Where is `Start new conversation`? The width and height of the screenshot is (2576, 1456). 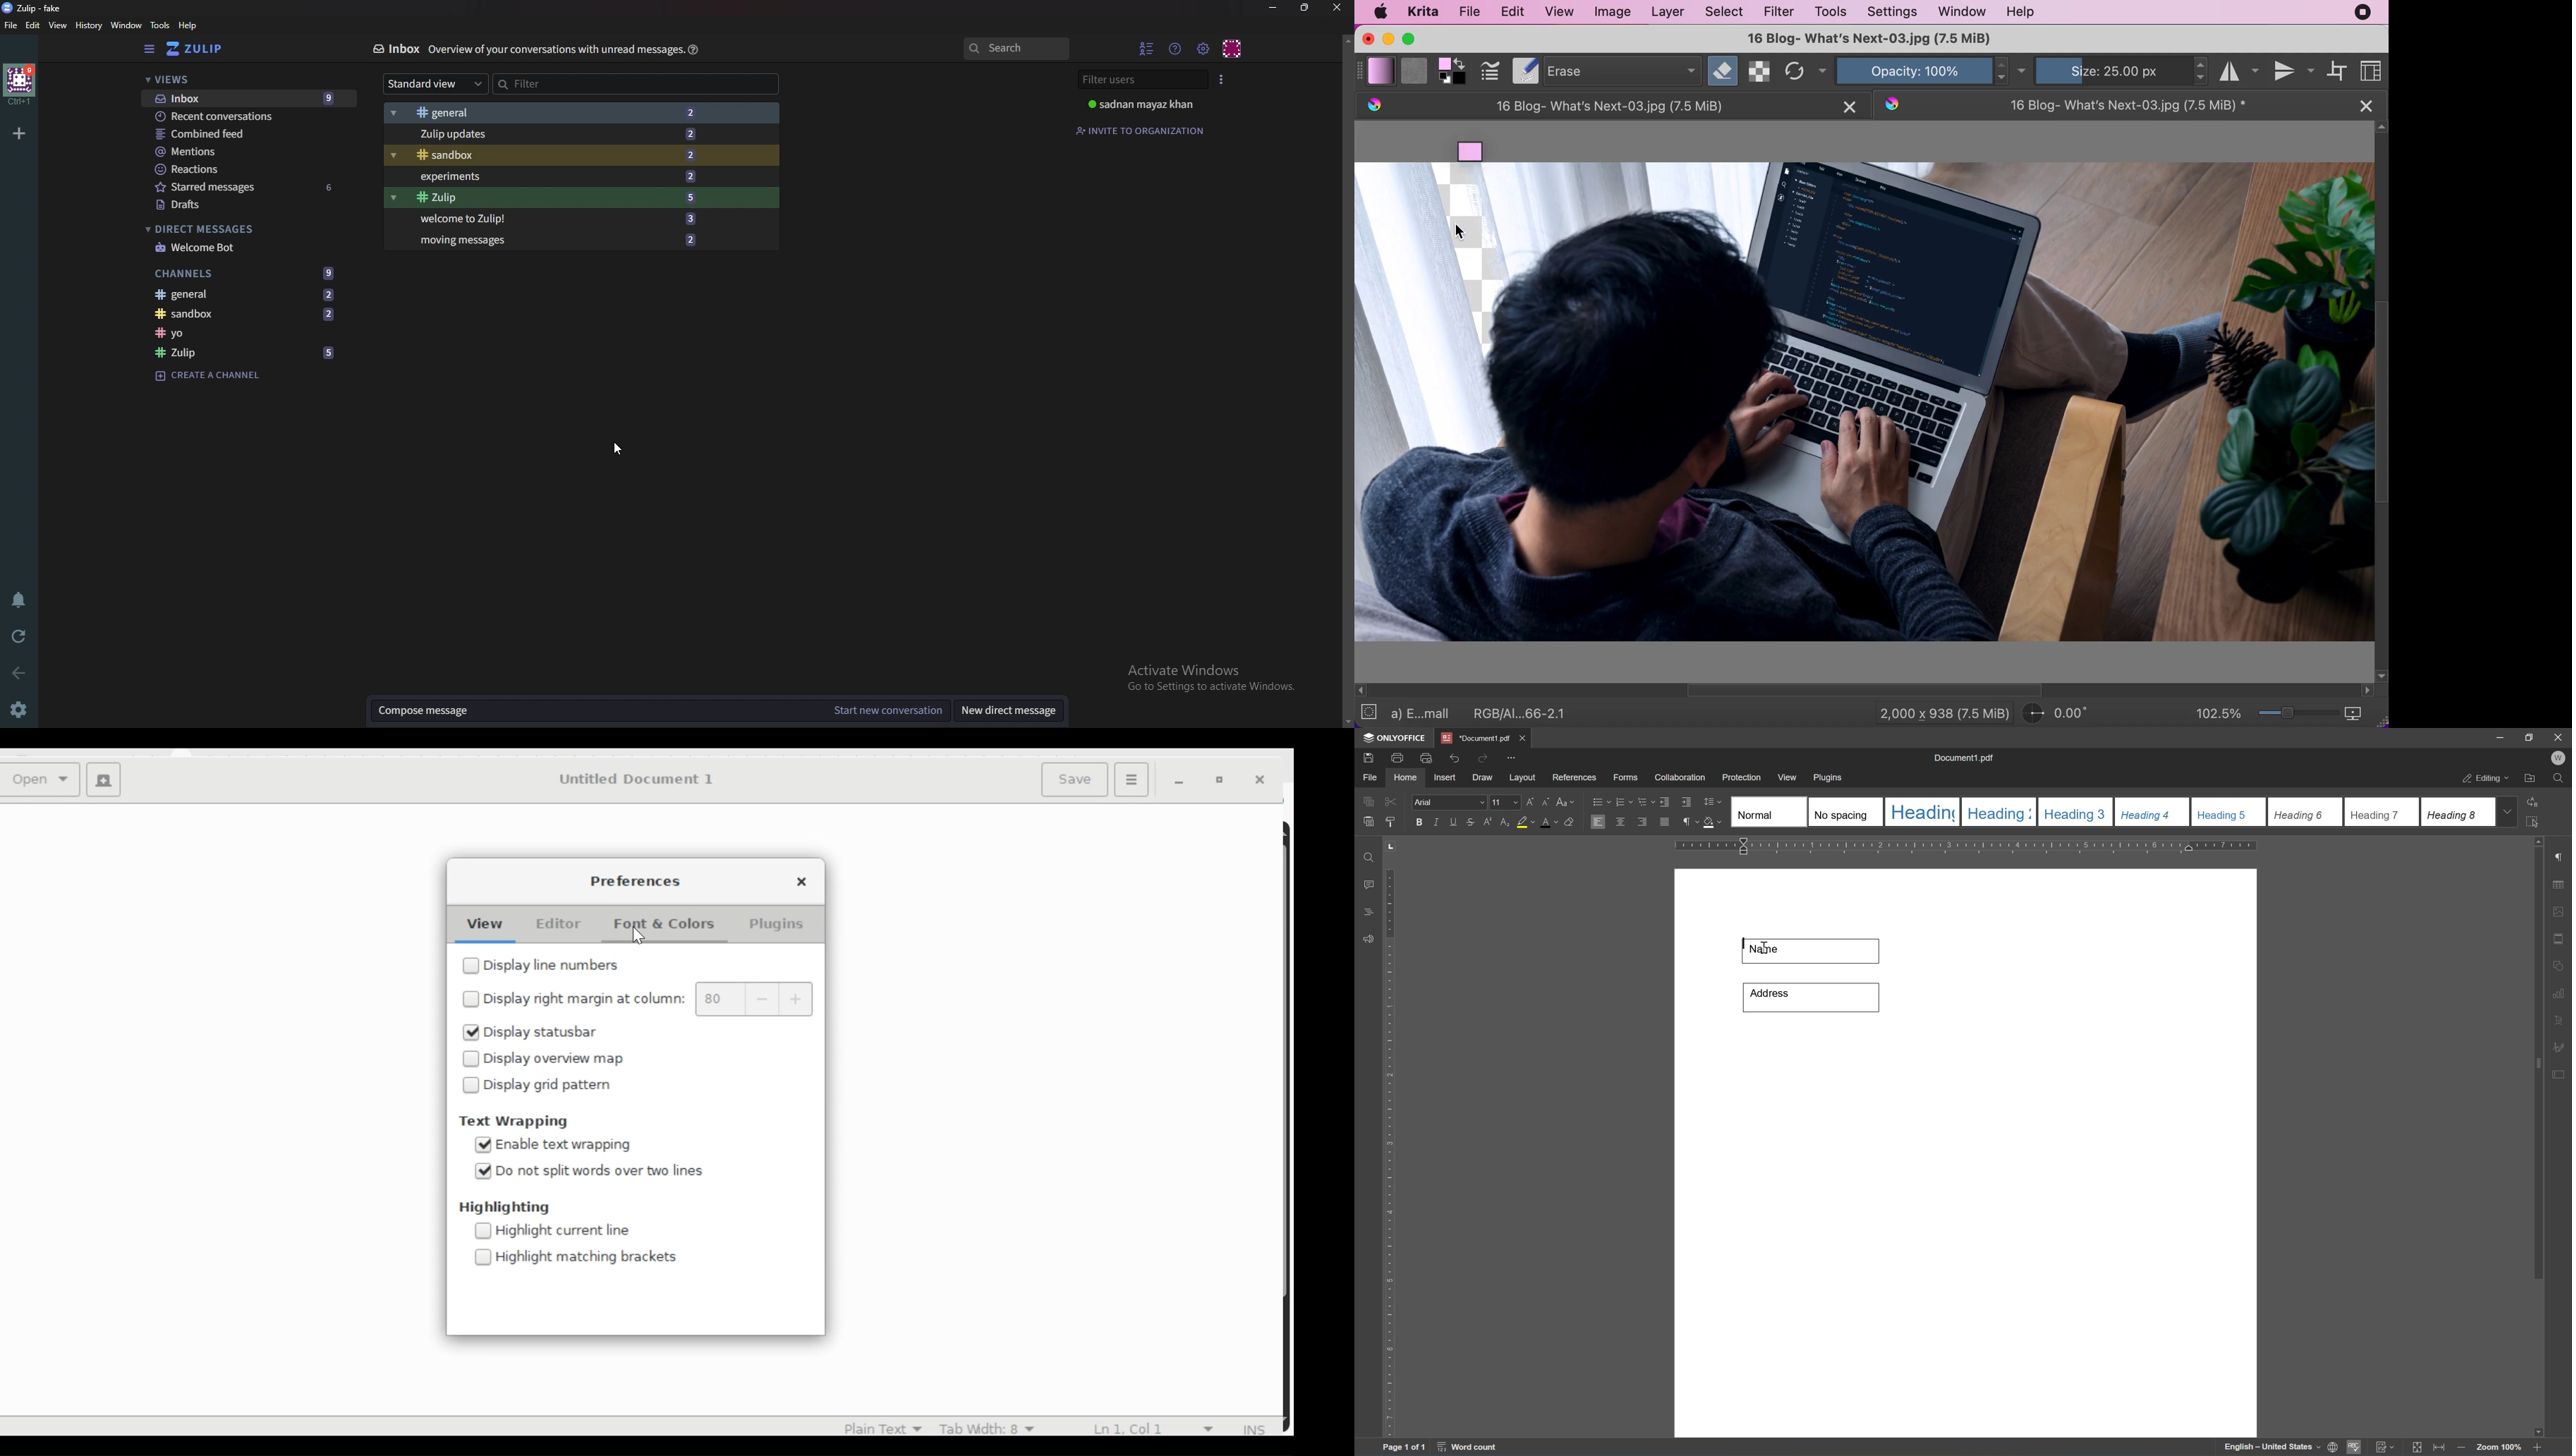
Start new conversation is located at coordinates (886, 709).